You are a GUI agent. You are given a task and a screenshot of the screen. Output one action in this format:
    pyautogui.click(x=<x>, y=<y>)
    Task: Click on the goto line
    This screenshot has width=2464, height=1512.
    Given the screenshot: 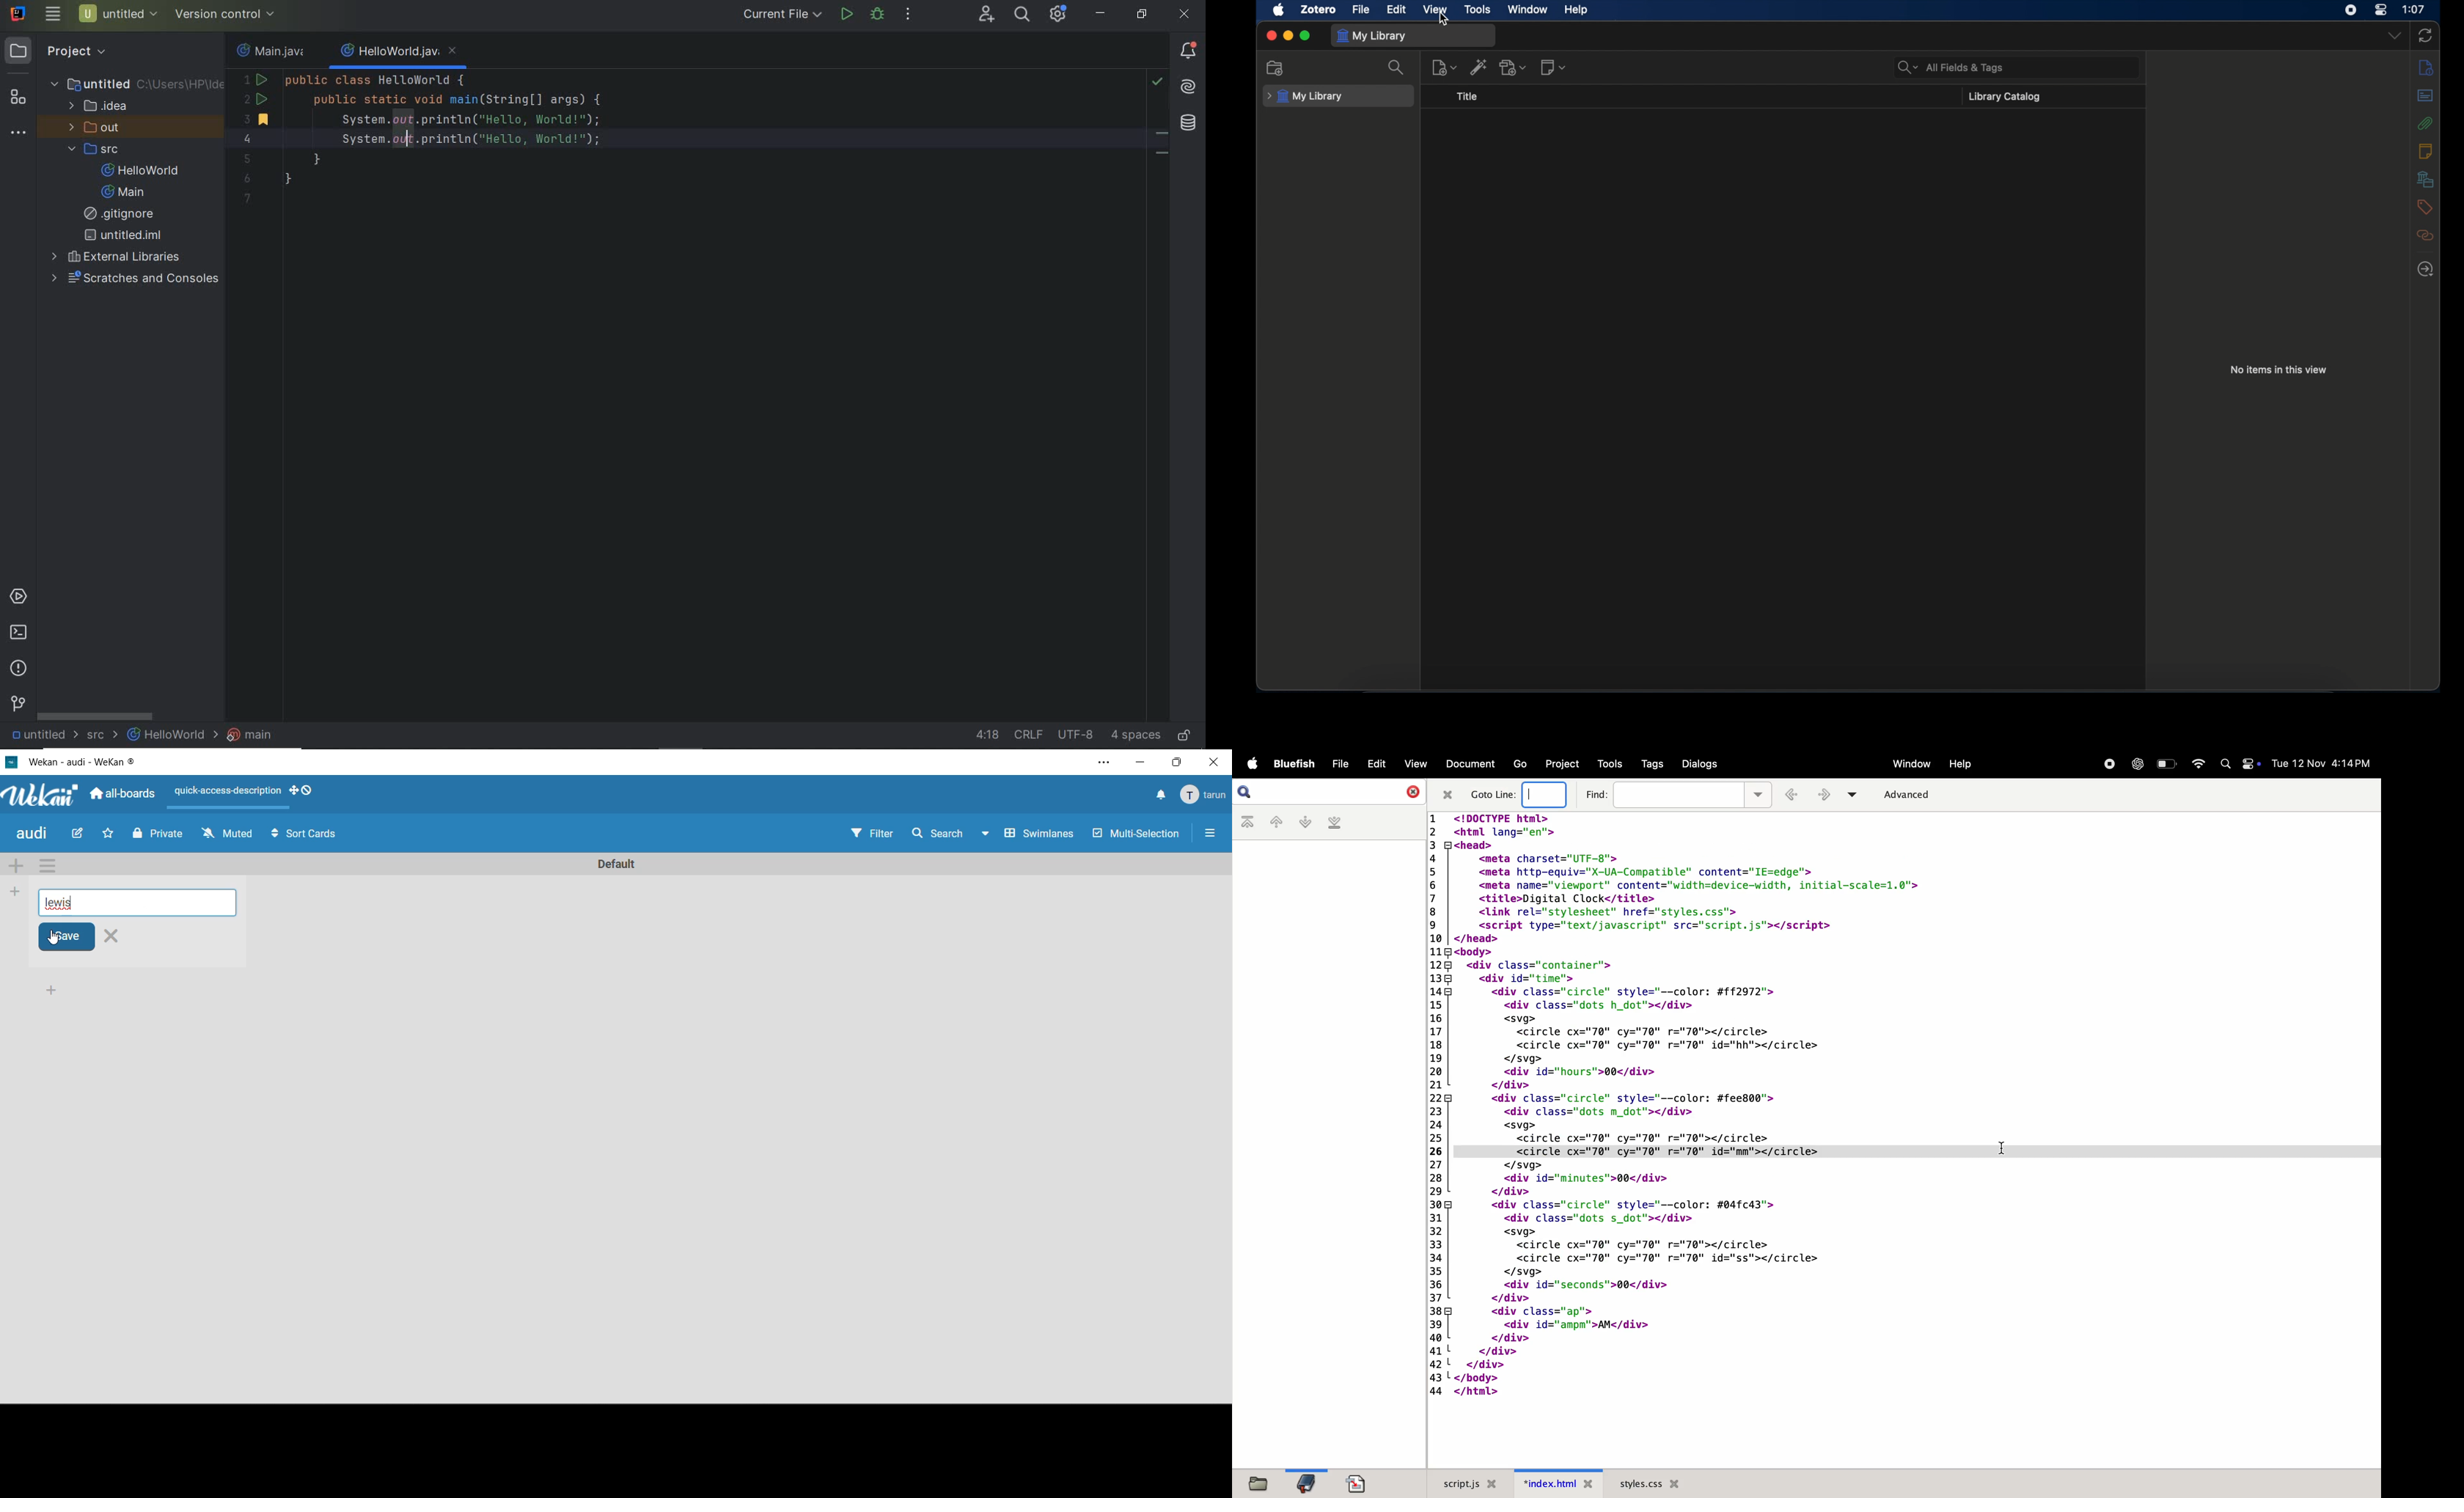 What is the action you would take?
    pyautogui.click(x=1494, y=795)
    